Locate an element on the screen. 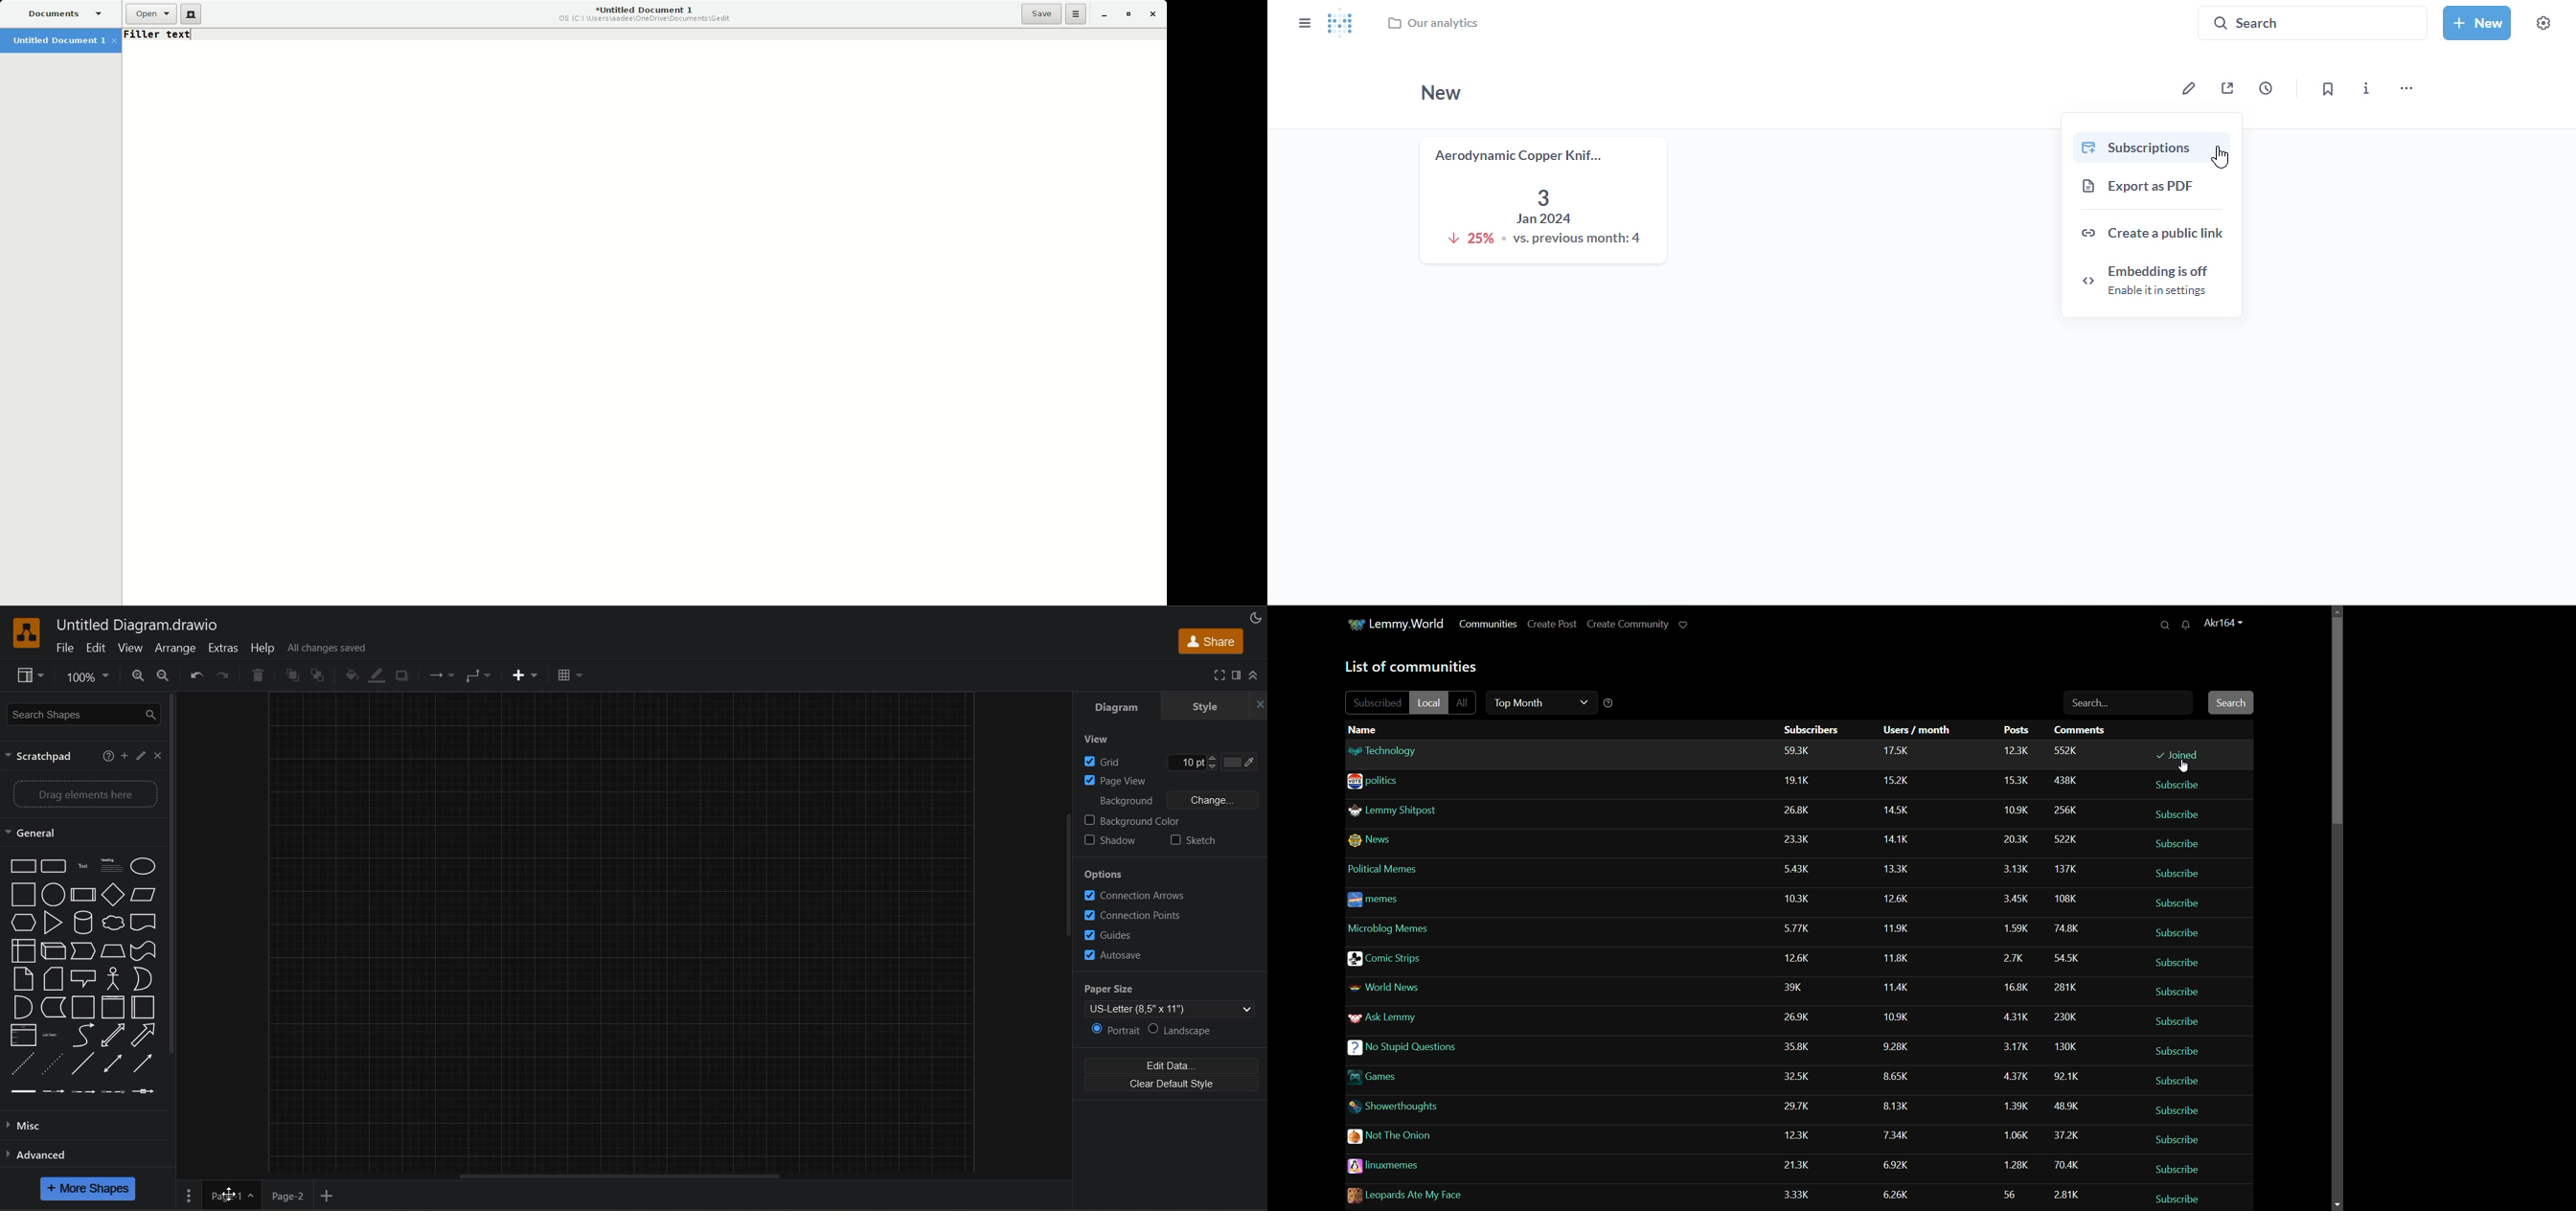  sketch is located at coordinates (1194, 841).